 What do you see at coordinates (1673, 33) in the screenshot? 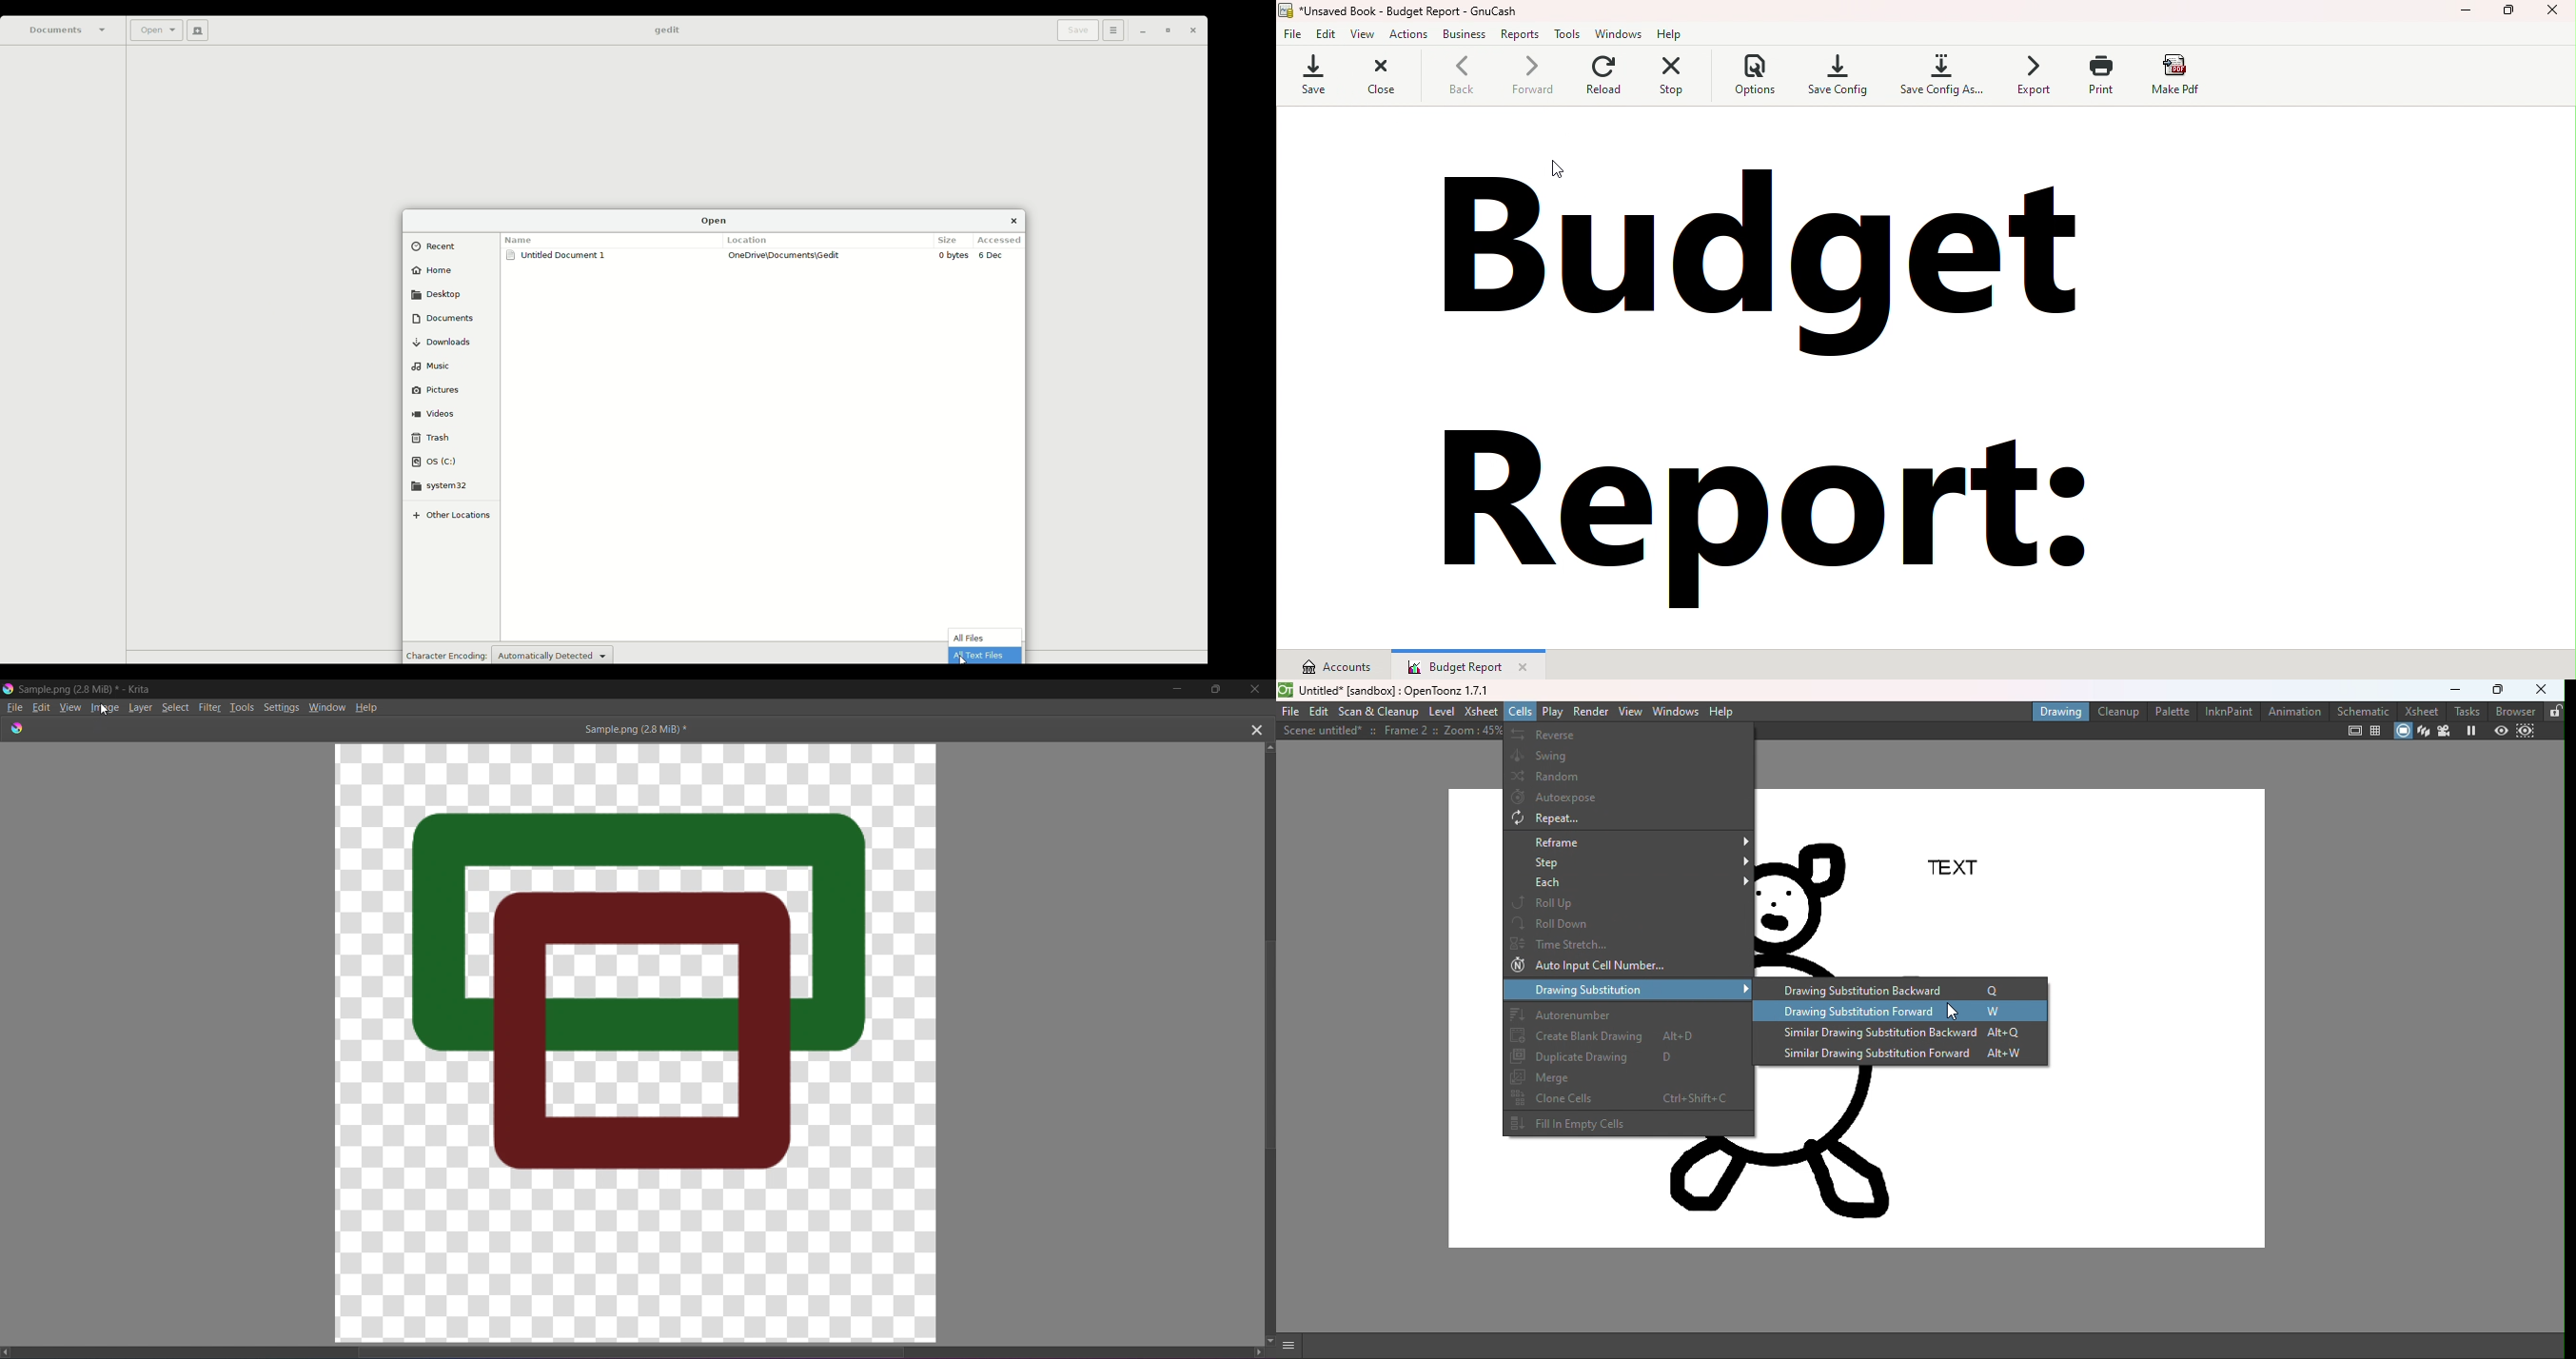
I see `Help` at bounding box center [1673, 33].